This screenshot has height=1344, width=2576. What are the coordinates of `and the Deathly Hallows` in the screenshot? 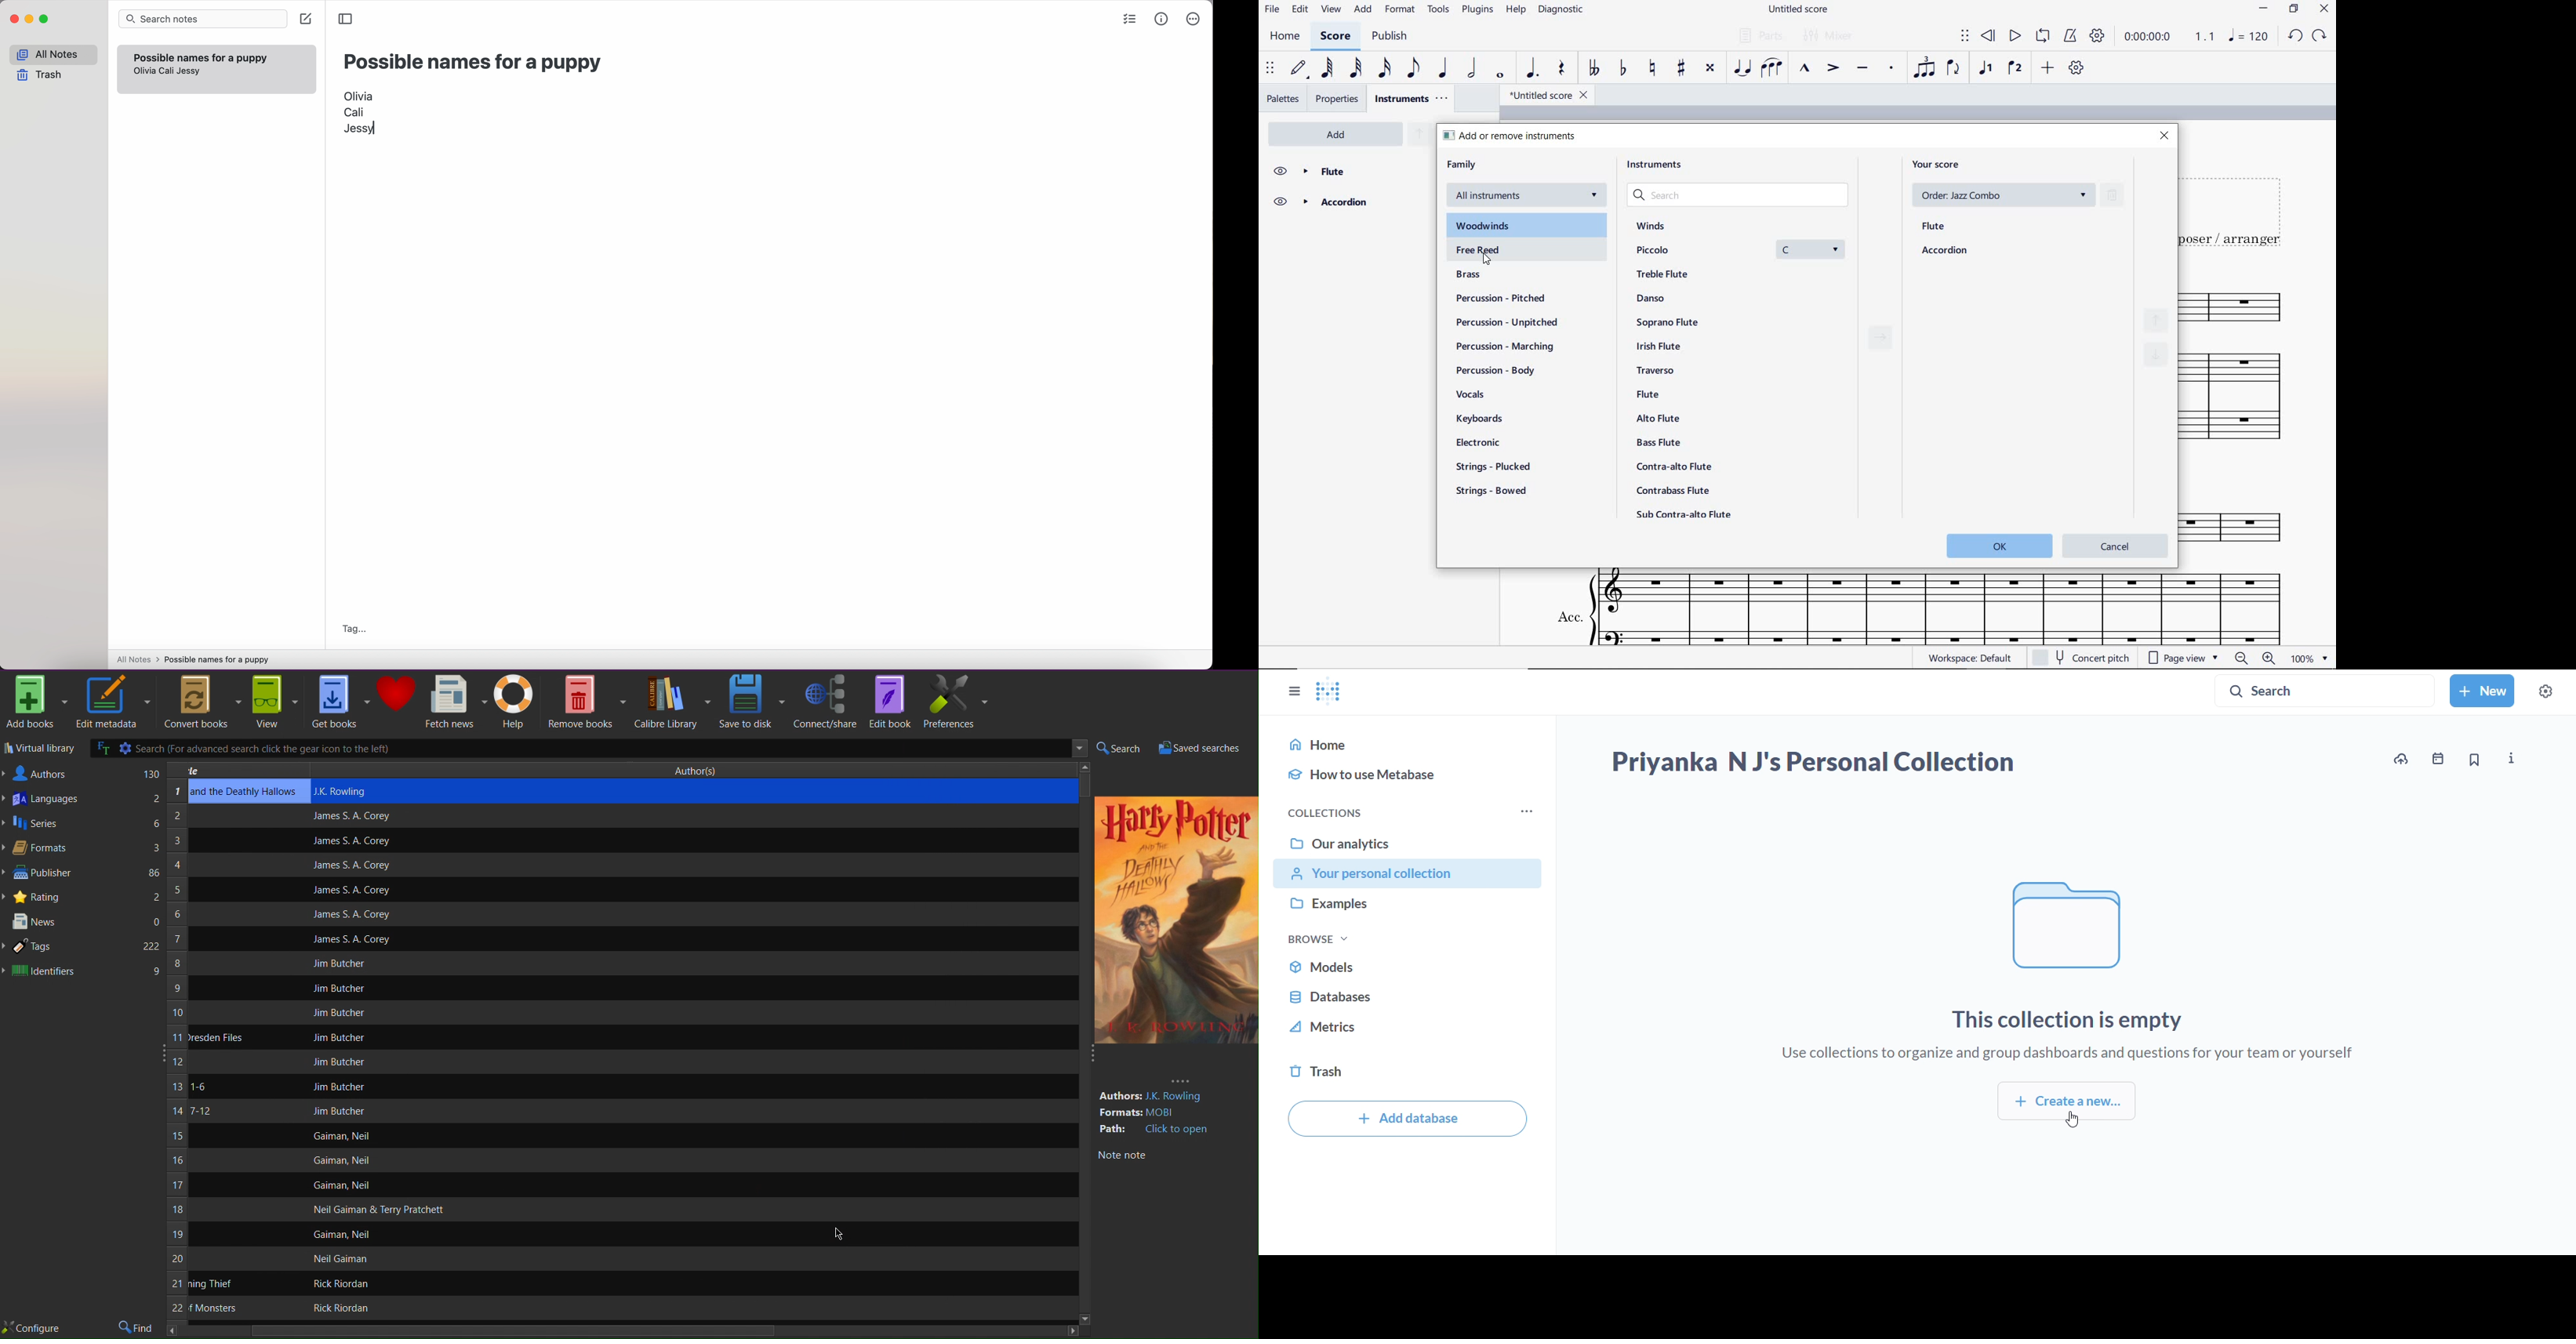 It's located at (245, 792).